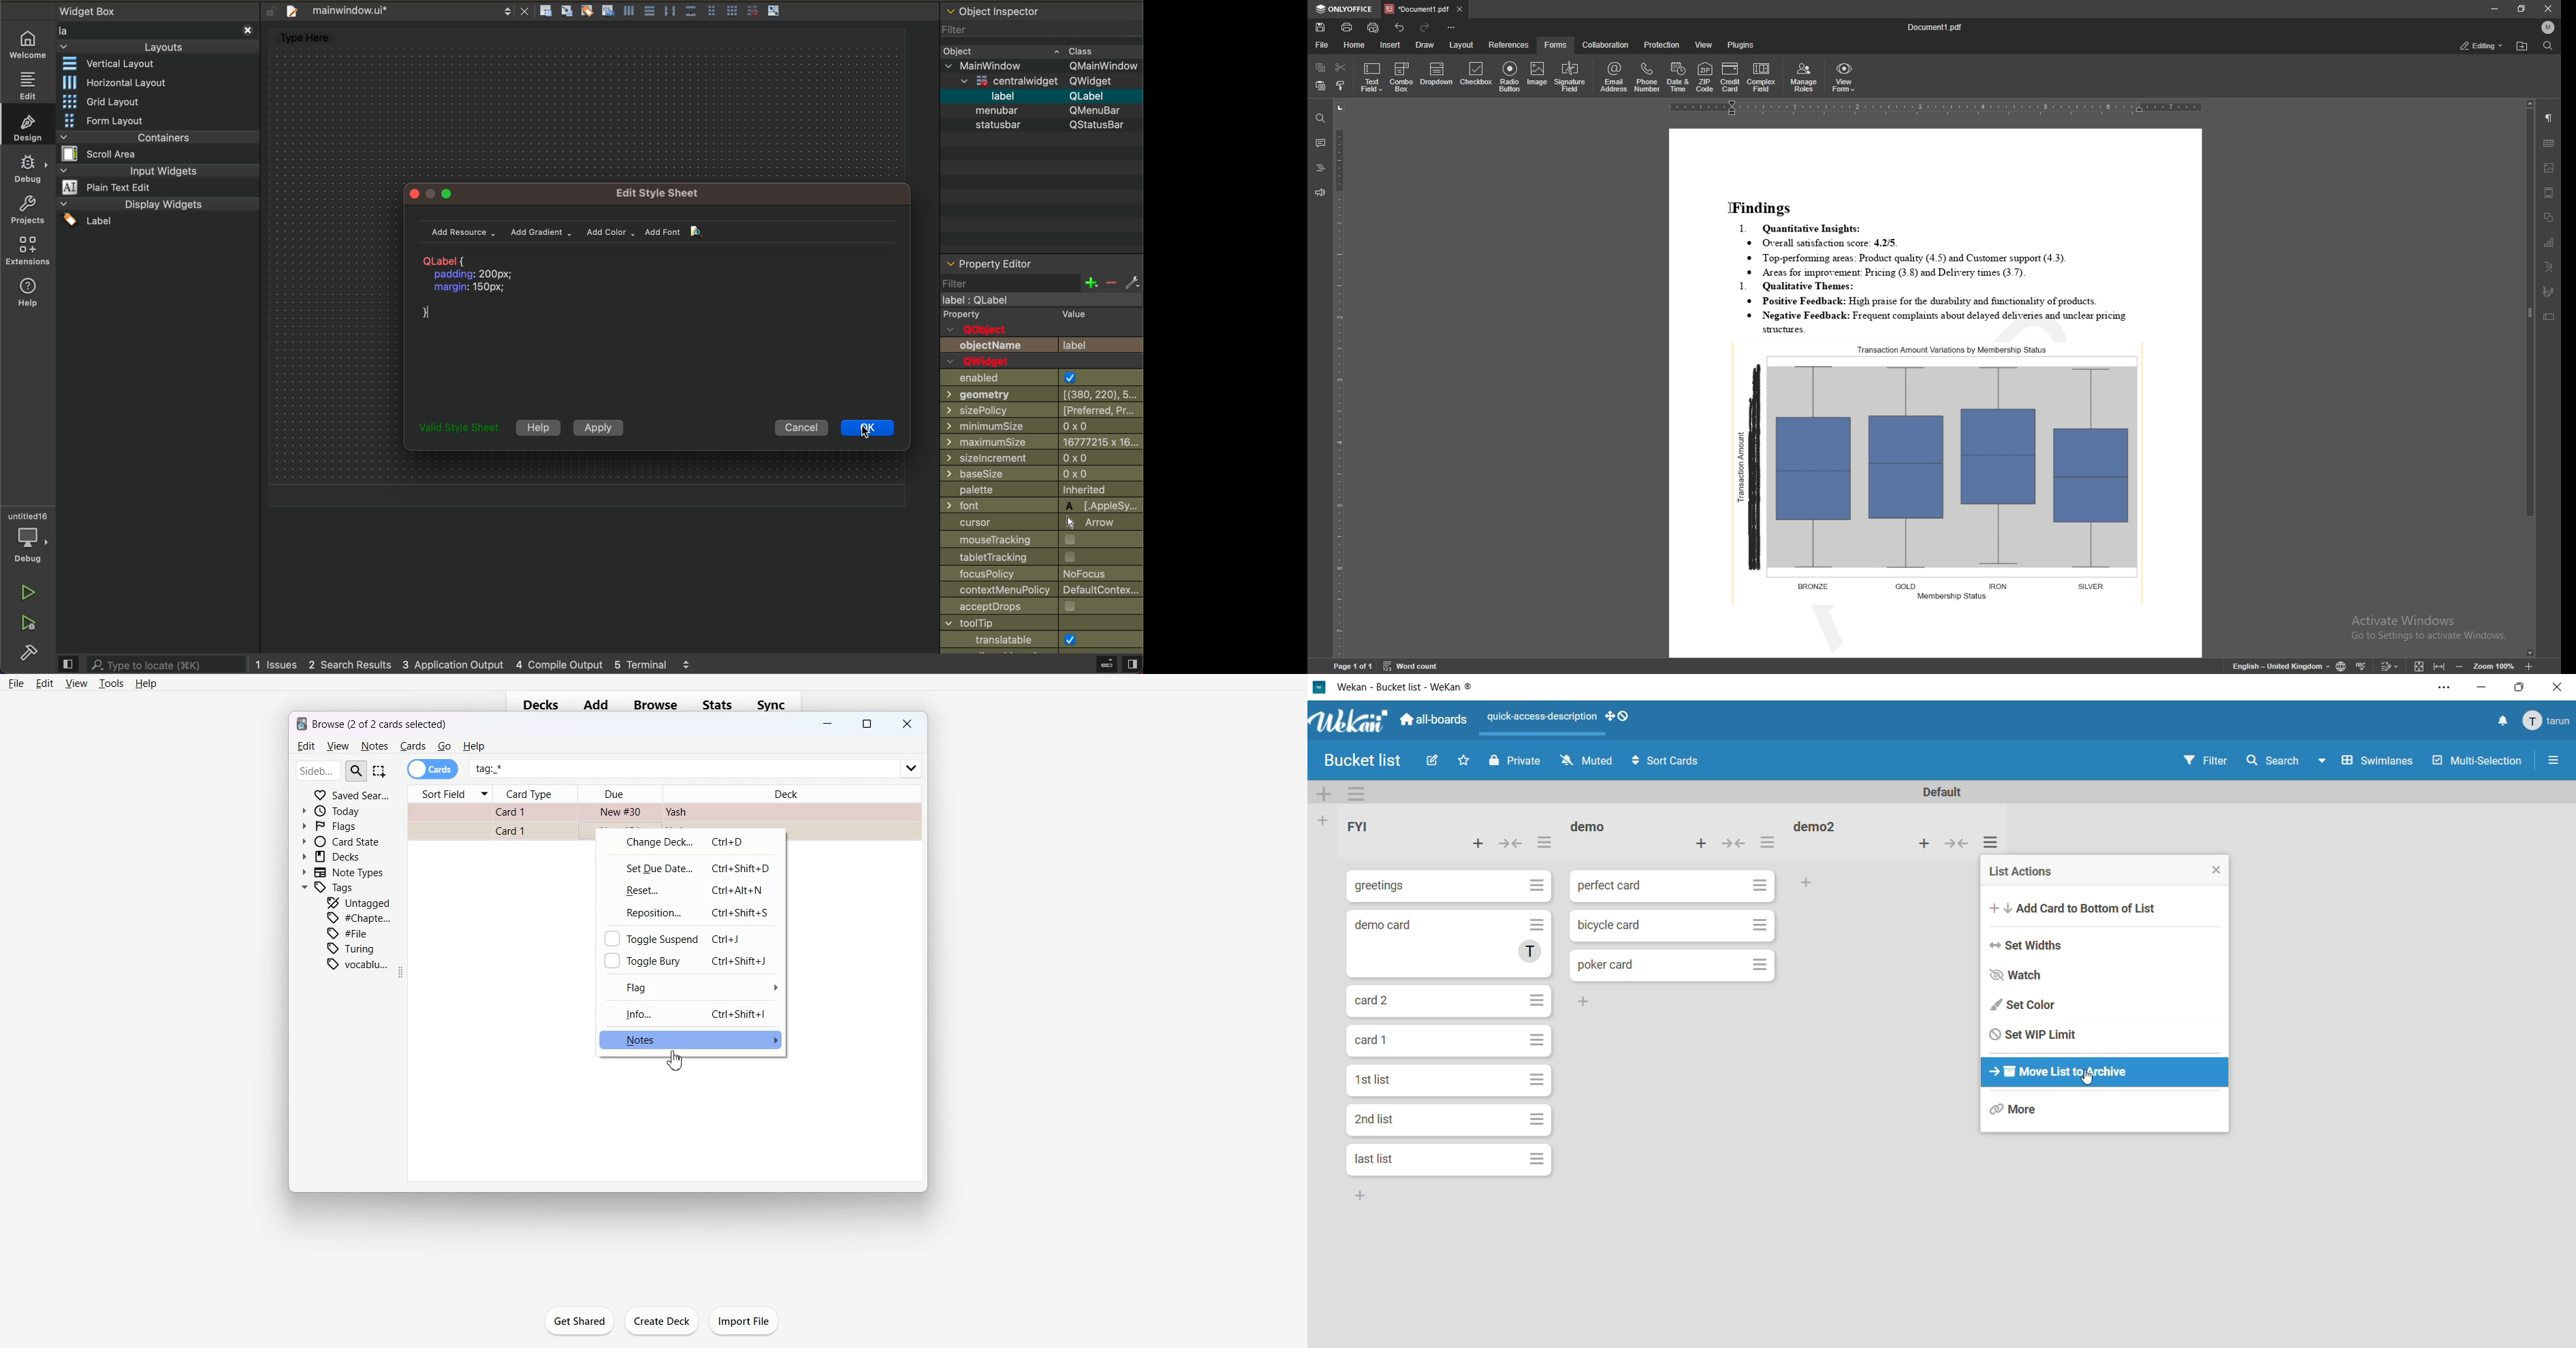  Describe the element at coordinates (867, 724) in the screenshot. I see `Maximize` at that location.